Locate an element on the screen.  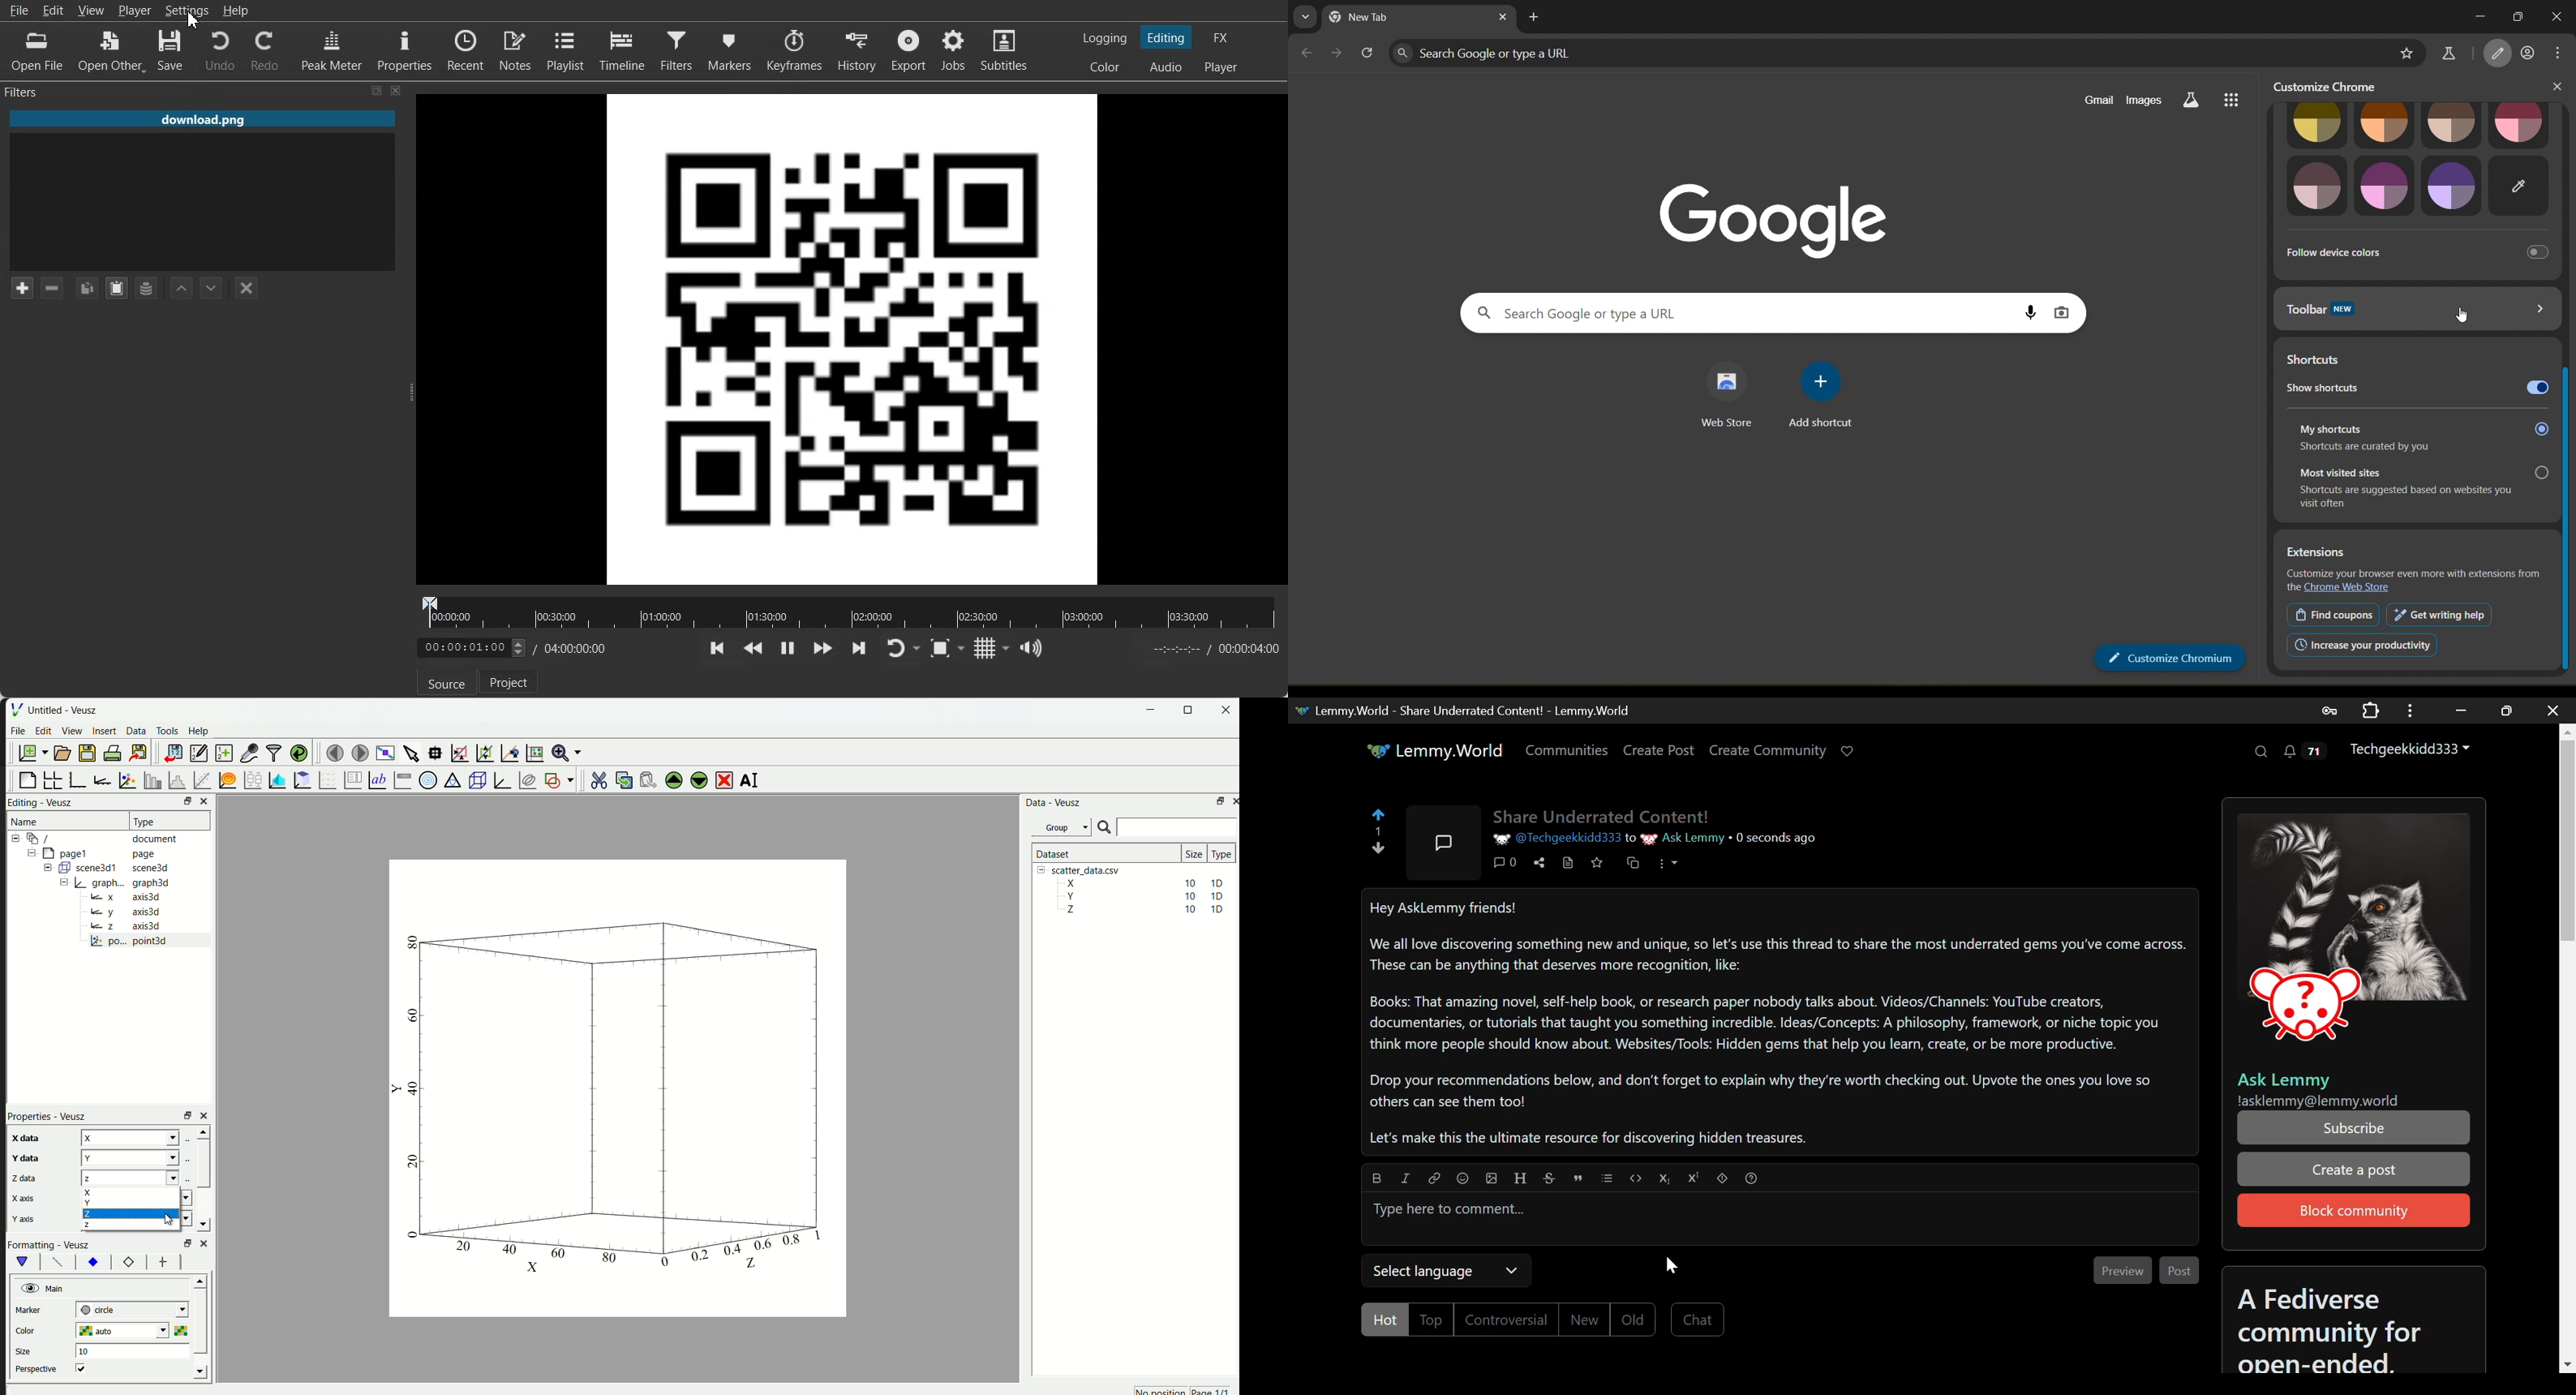
Search is located at coordinates (2263, 754).